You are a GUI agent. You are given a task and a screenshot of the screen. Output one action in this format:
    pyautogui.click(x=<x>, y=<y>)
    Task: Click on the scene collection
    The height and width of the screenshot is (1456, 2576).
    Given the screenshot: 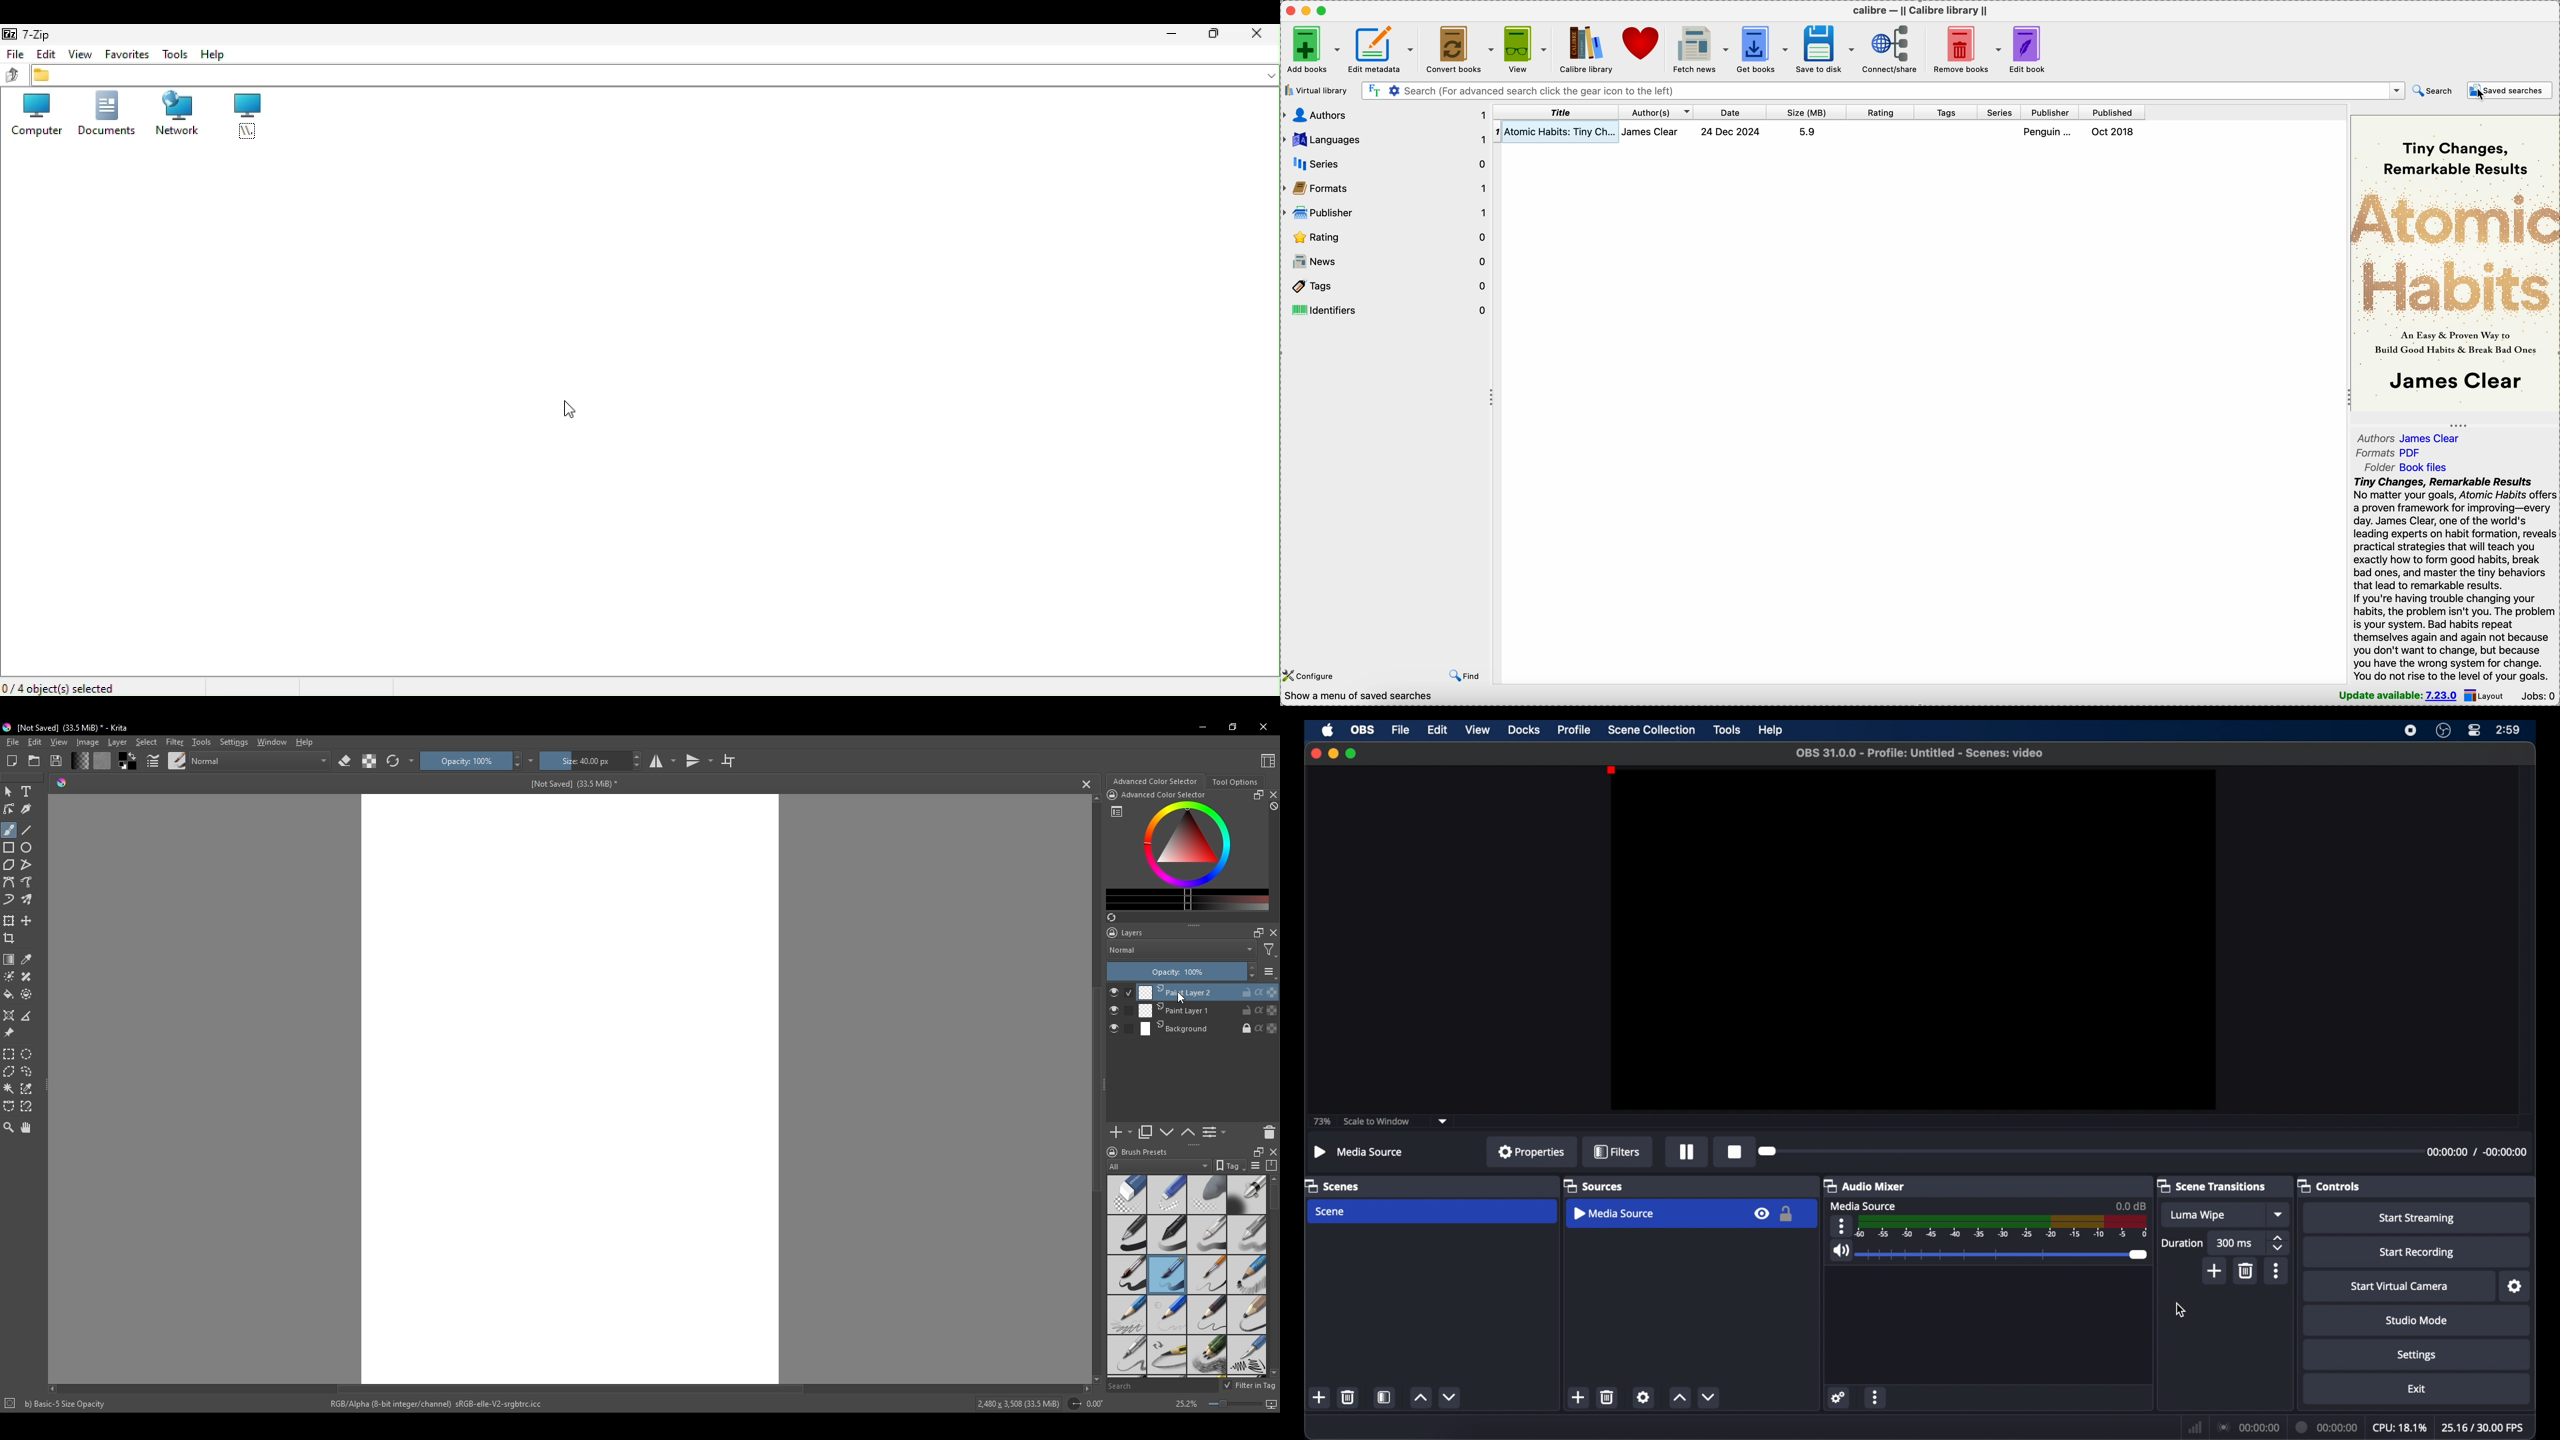 What is the action you would take?
    pyautogui.click(x=1651, y=730)
    